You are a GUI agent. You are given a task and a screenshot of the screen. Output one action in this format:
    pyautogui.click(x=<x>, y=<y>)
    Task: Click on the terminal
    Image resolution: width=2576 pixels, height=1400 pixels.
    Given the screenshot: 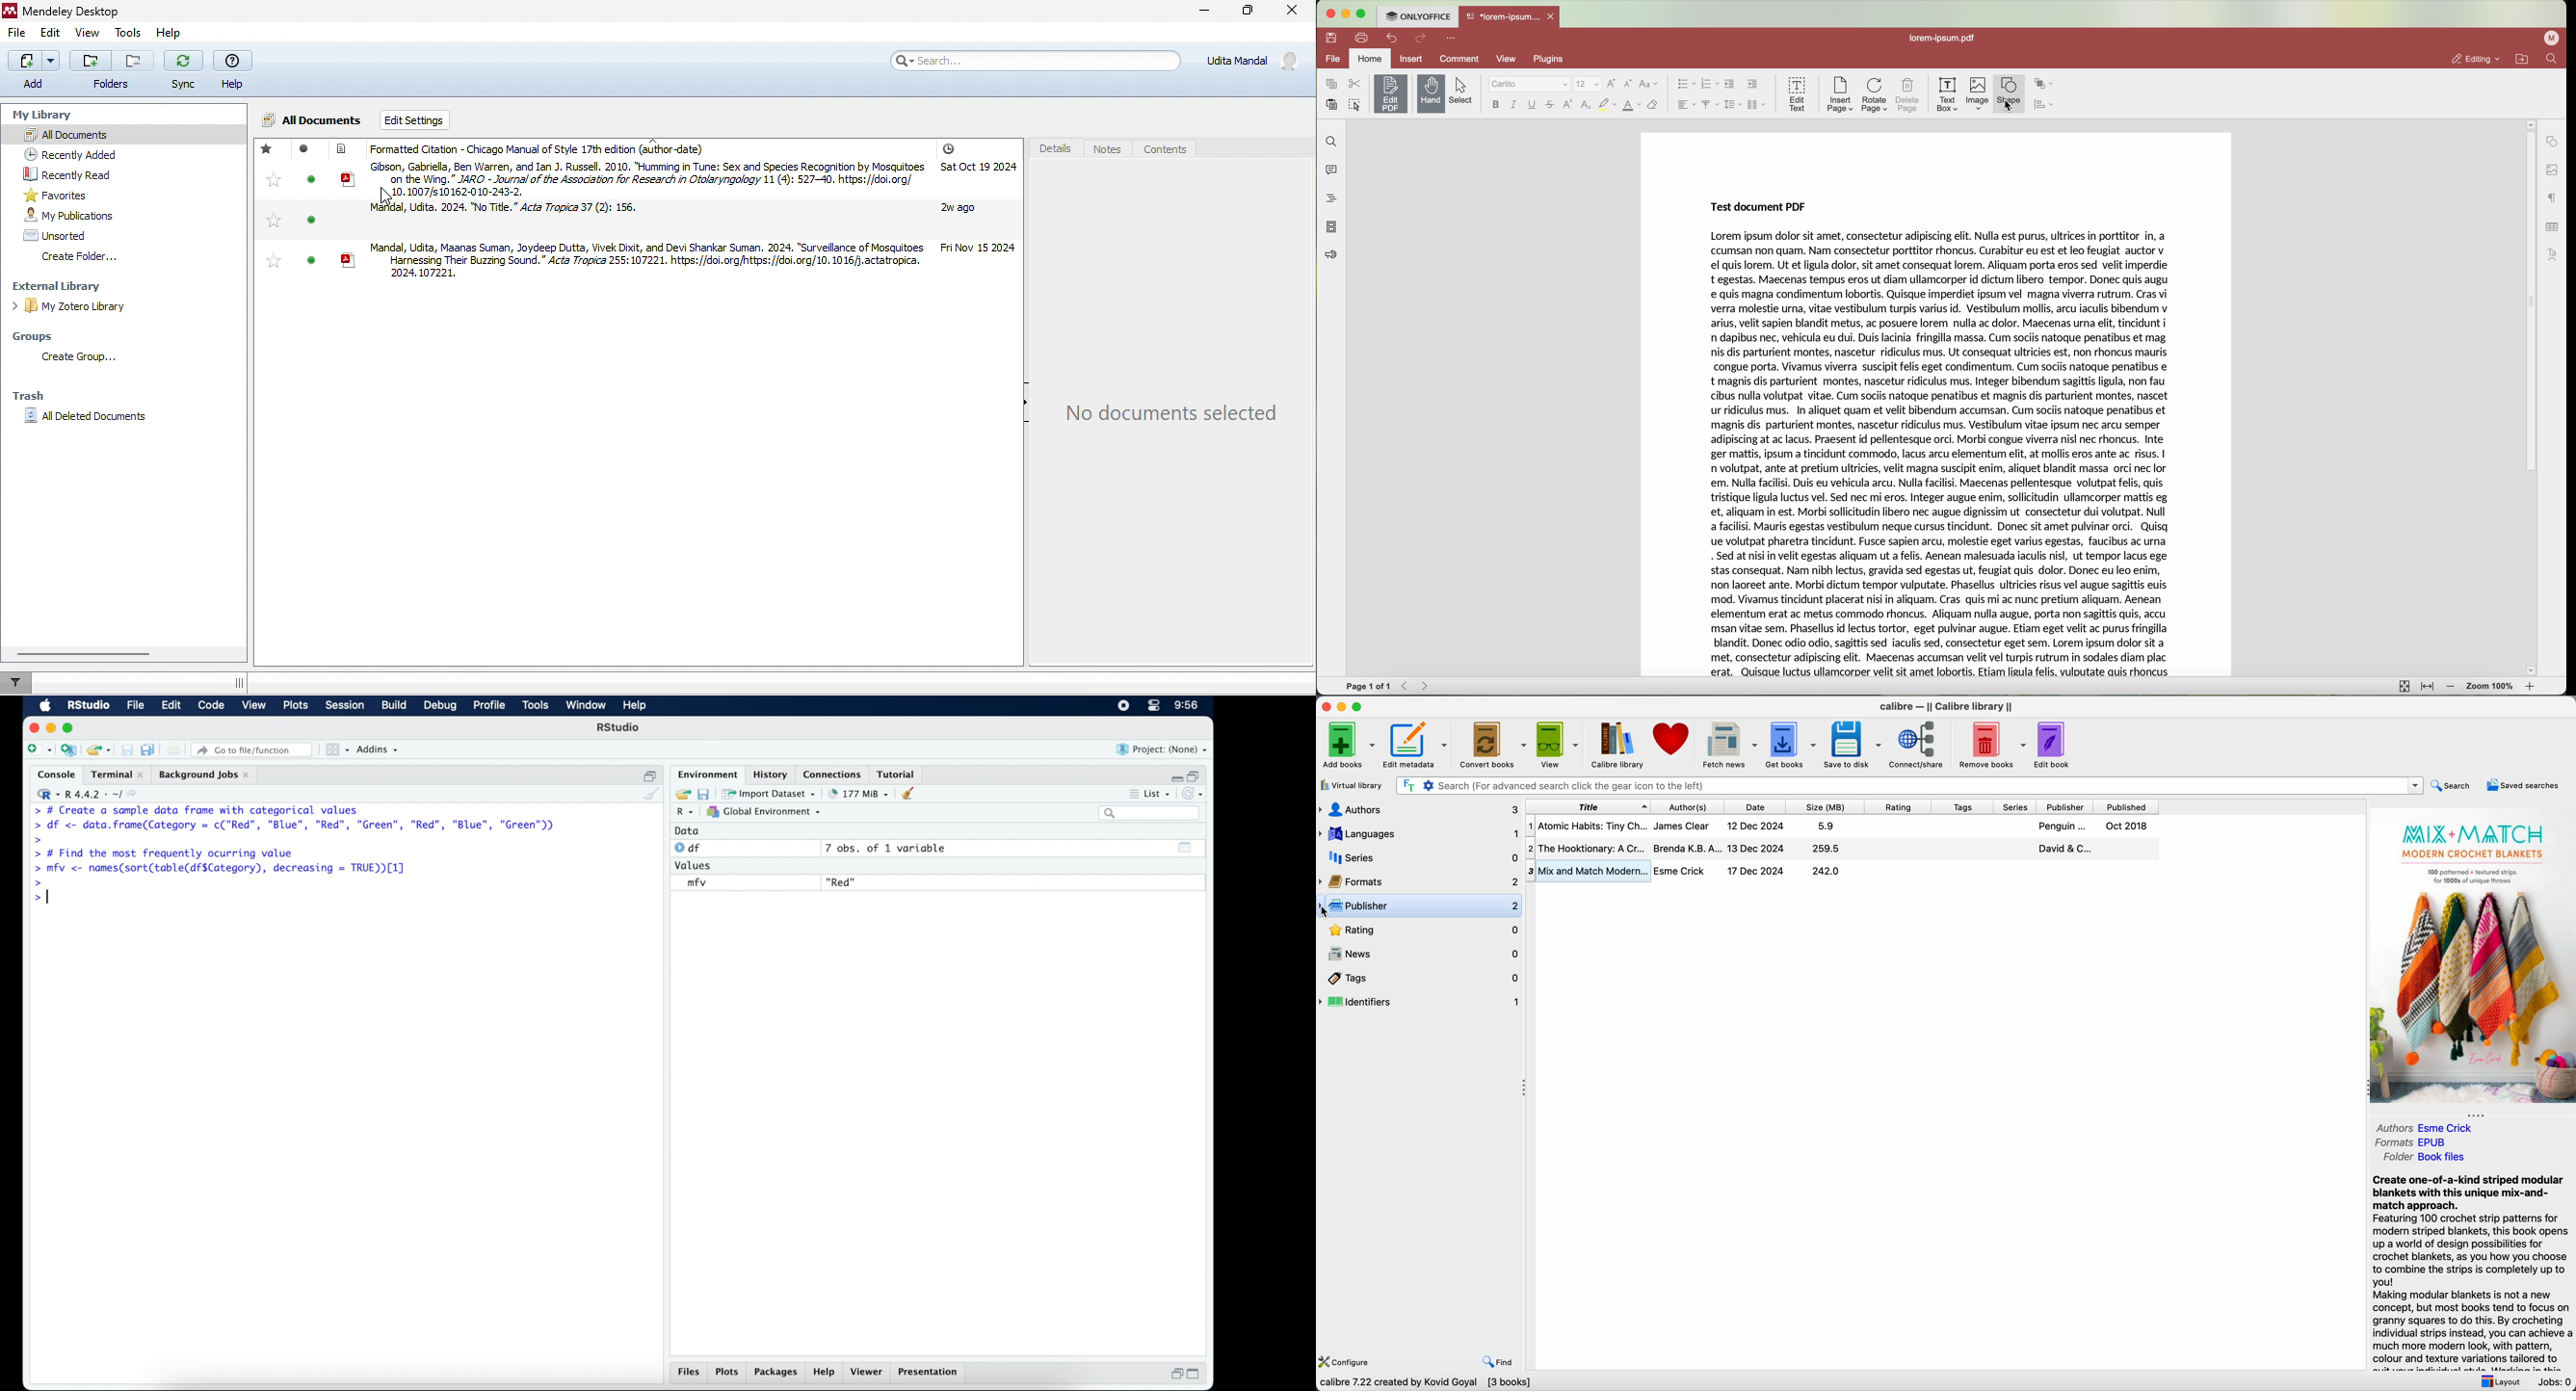 What is the action you would take?
    pyautogui.click(x=115, y=773)
    